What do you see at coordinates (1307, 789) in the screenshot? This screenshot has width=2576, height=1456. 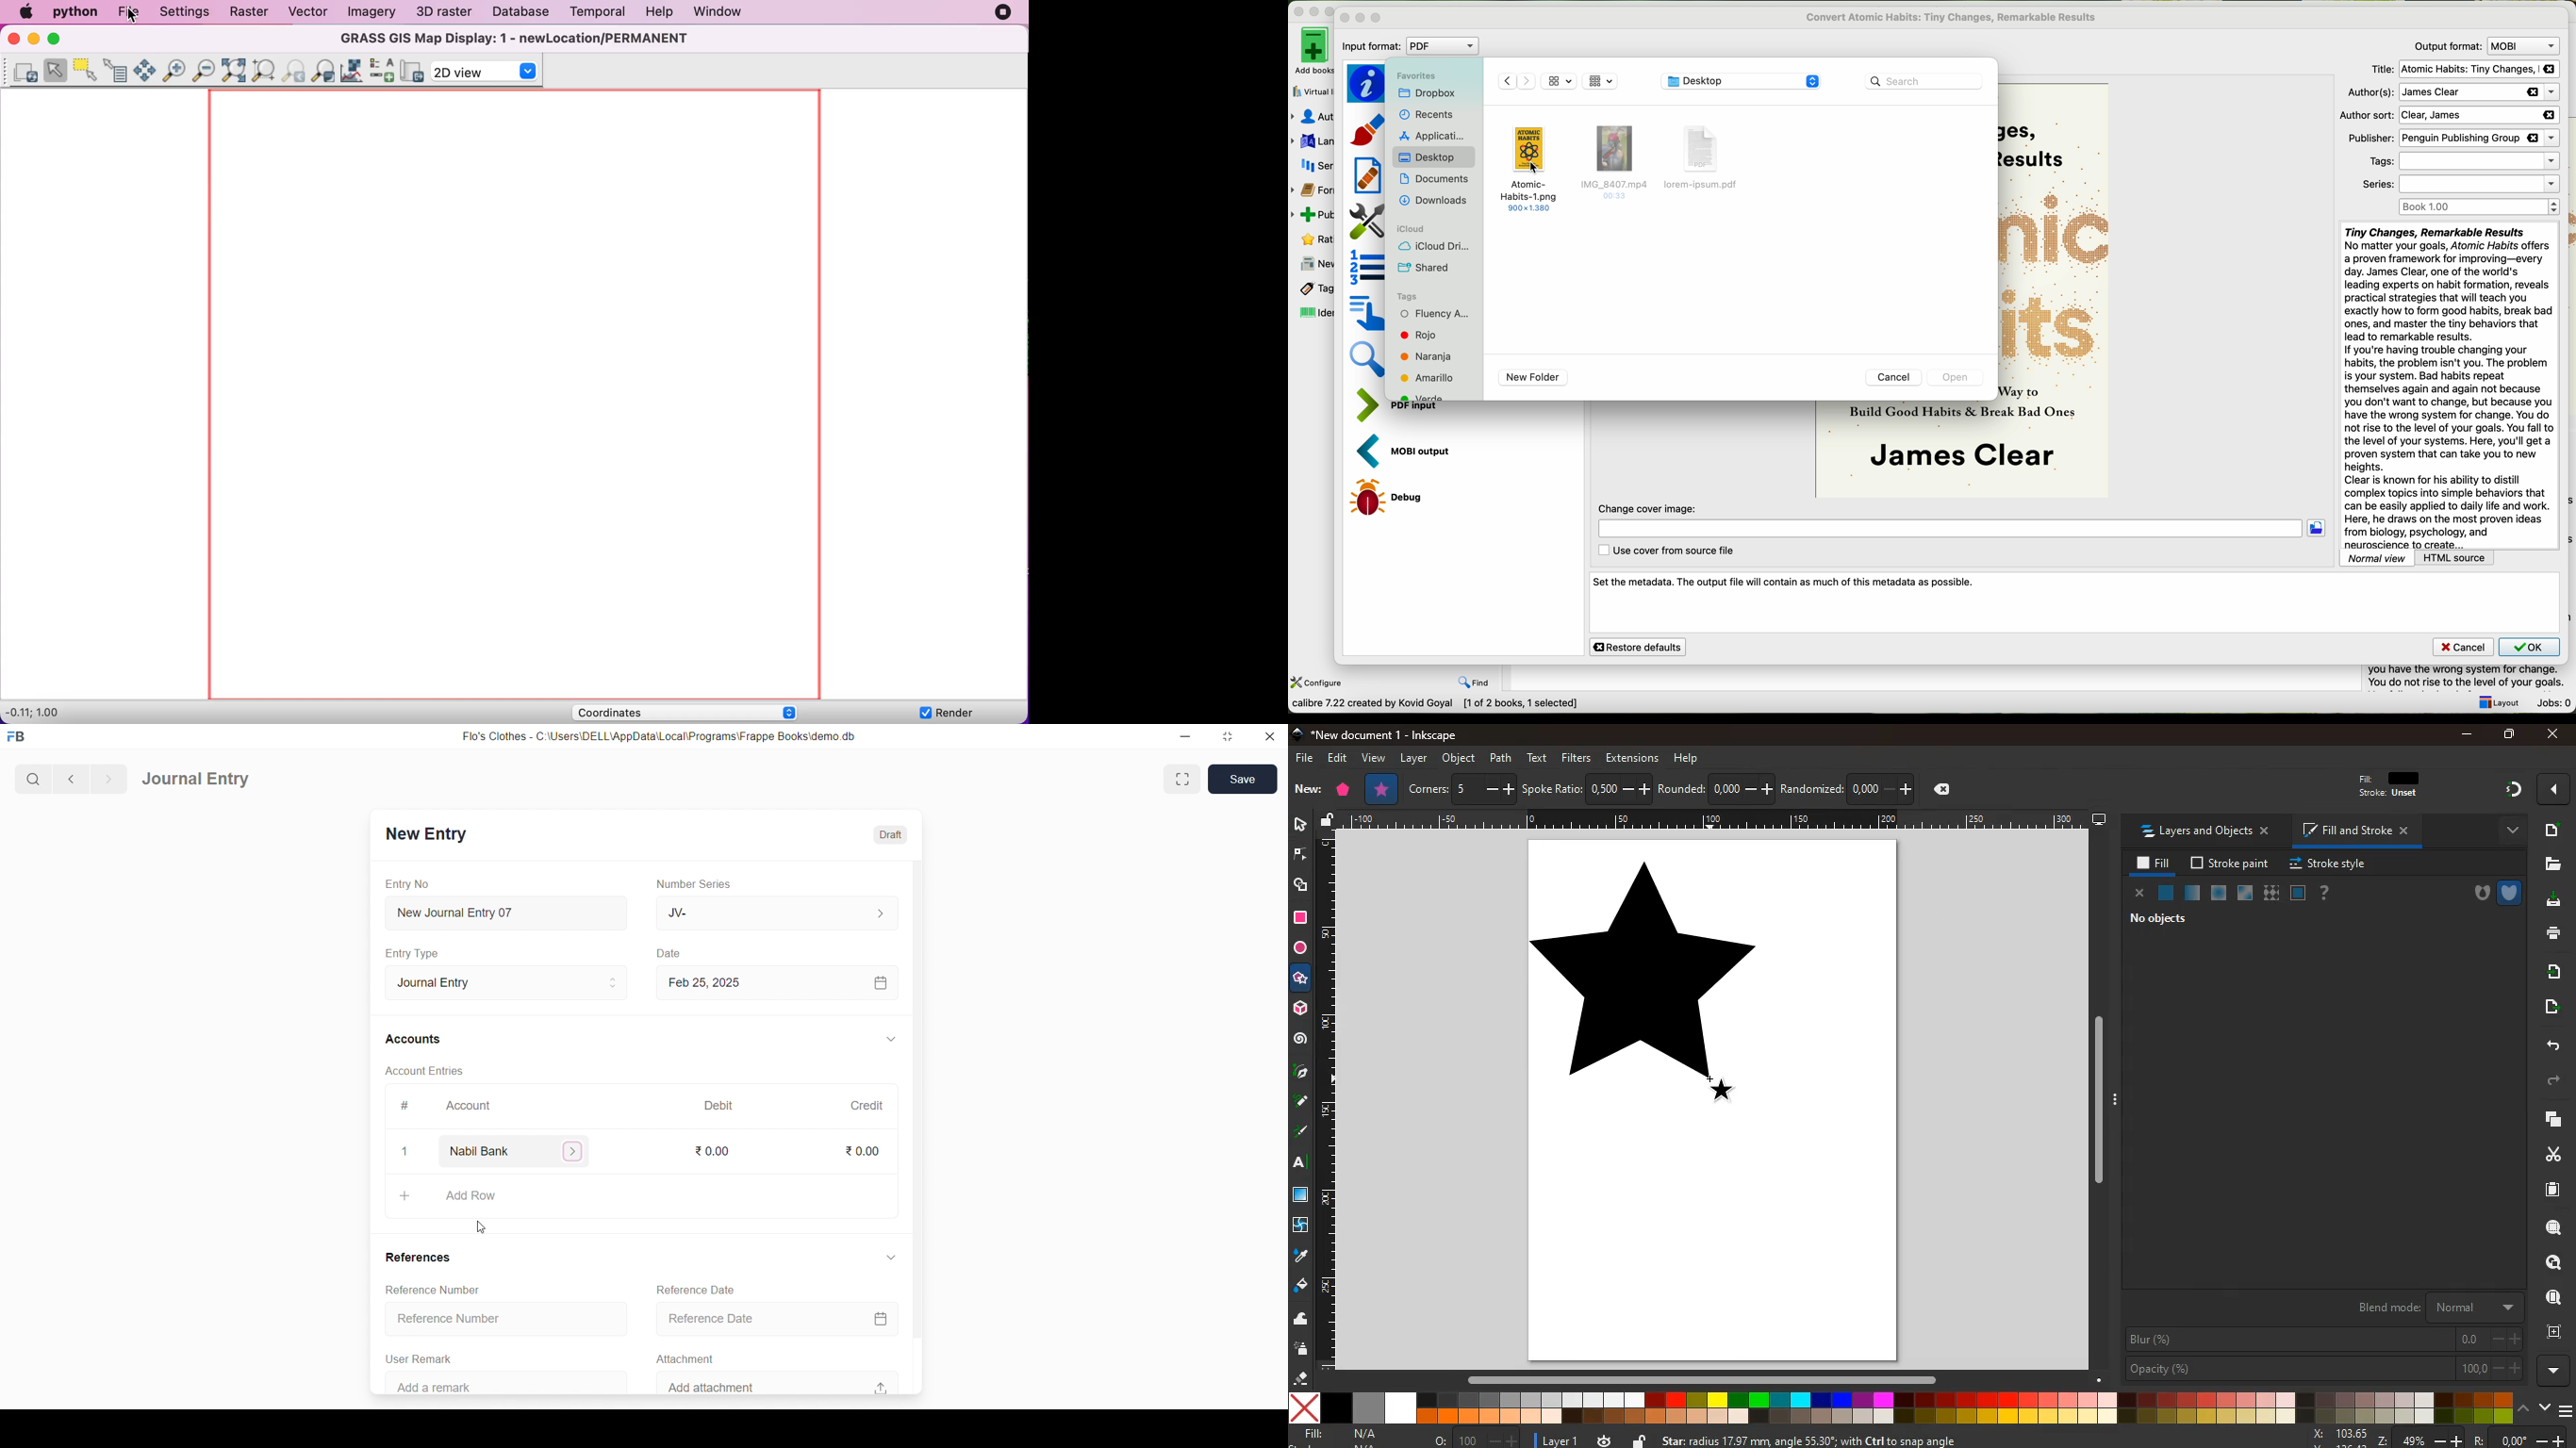 I see `new` at bounding box center [1307, 789].